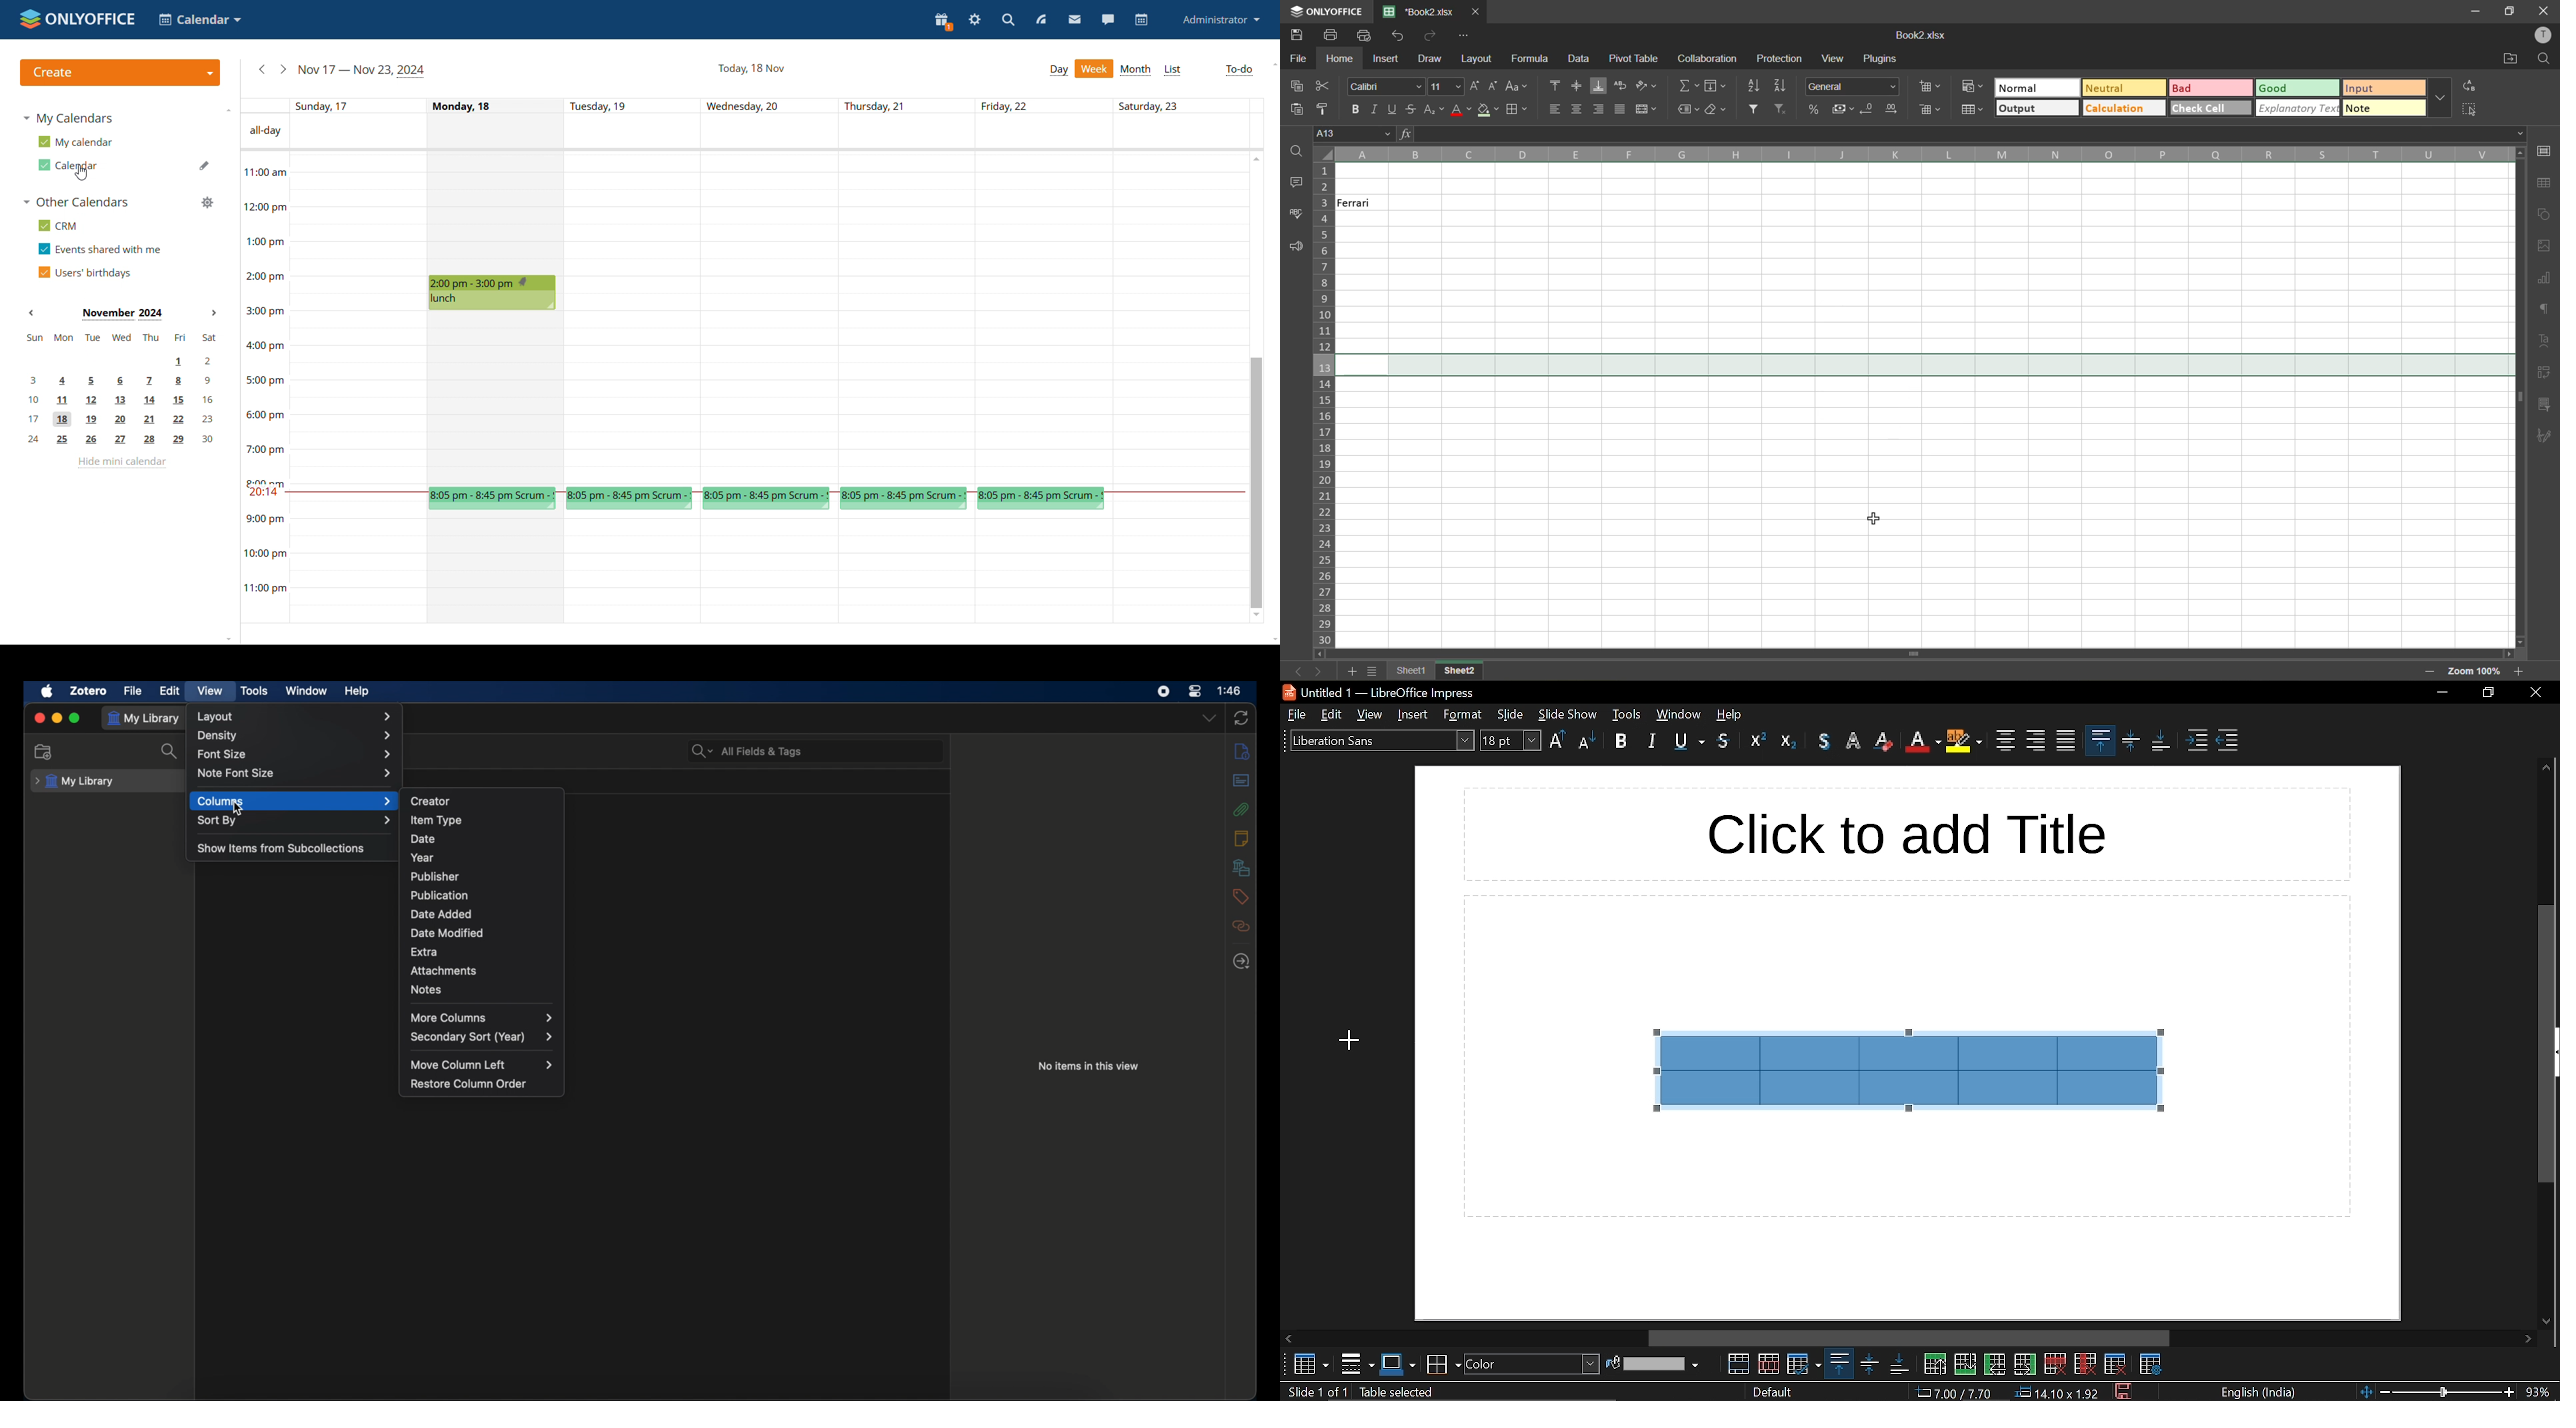 Image resolution: width=2576 pixels, height=1428 pixels. Describe the element at coordinates (1569, 714) in the screenshot. I see `slide show` at that location.